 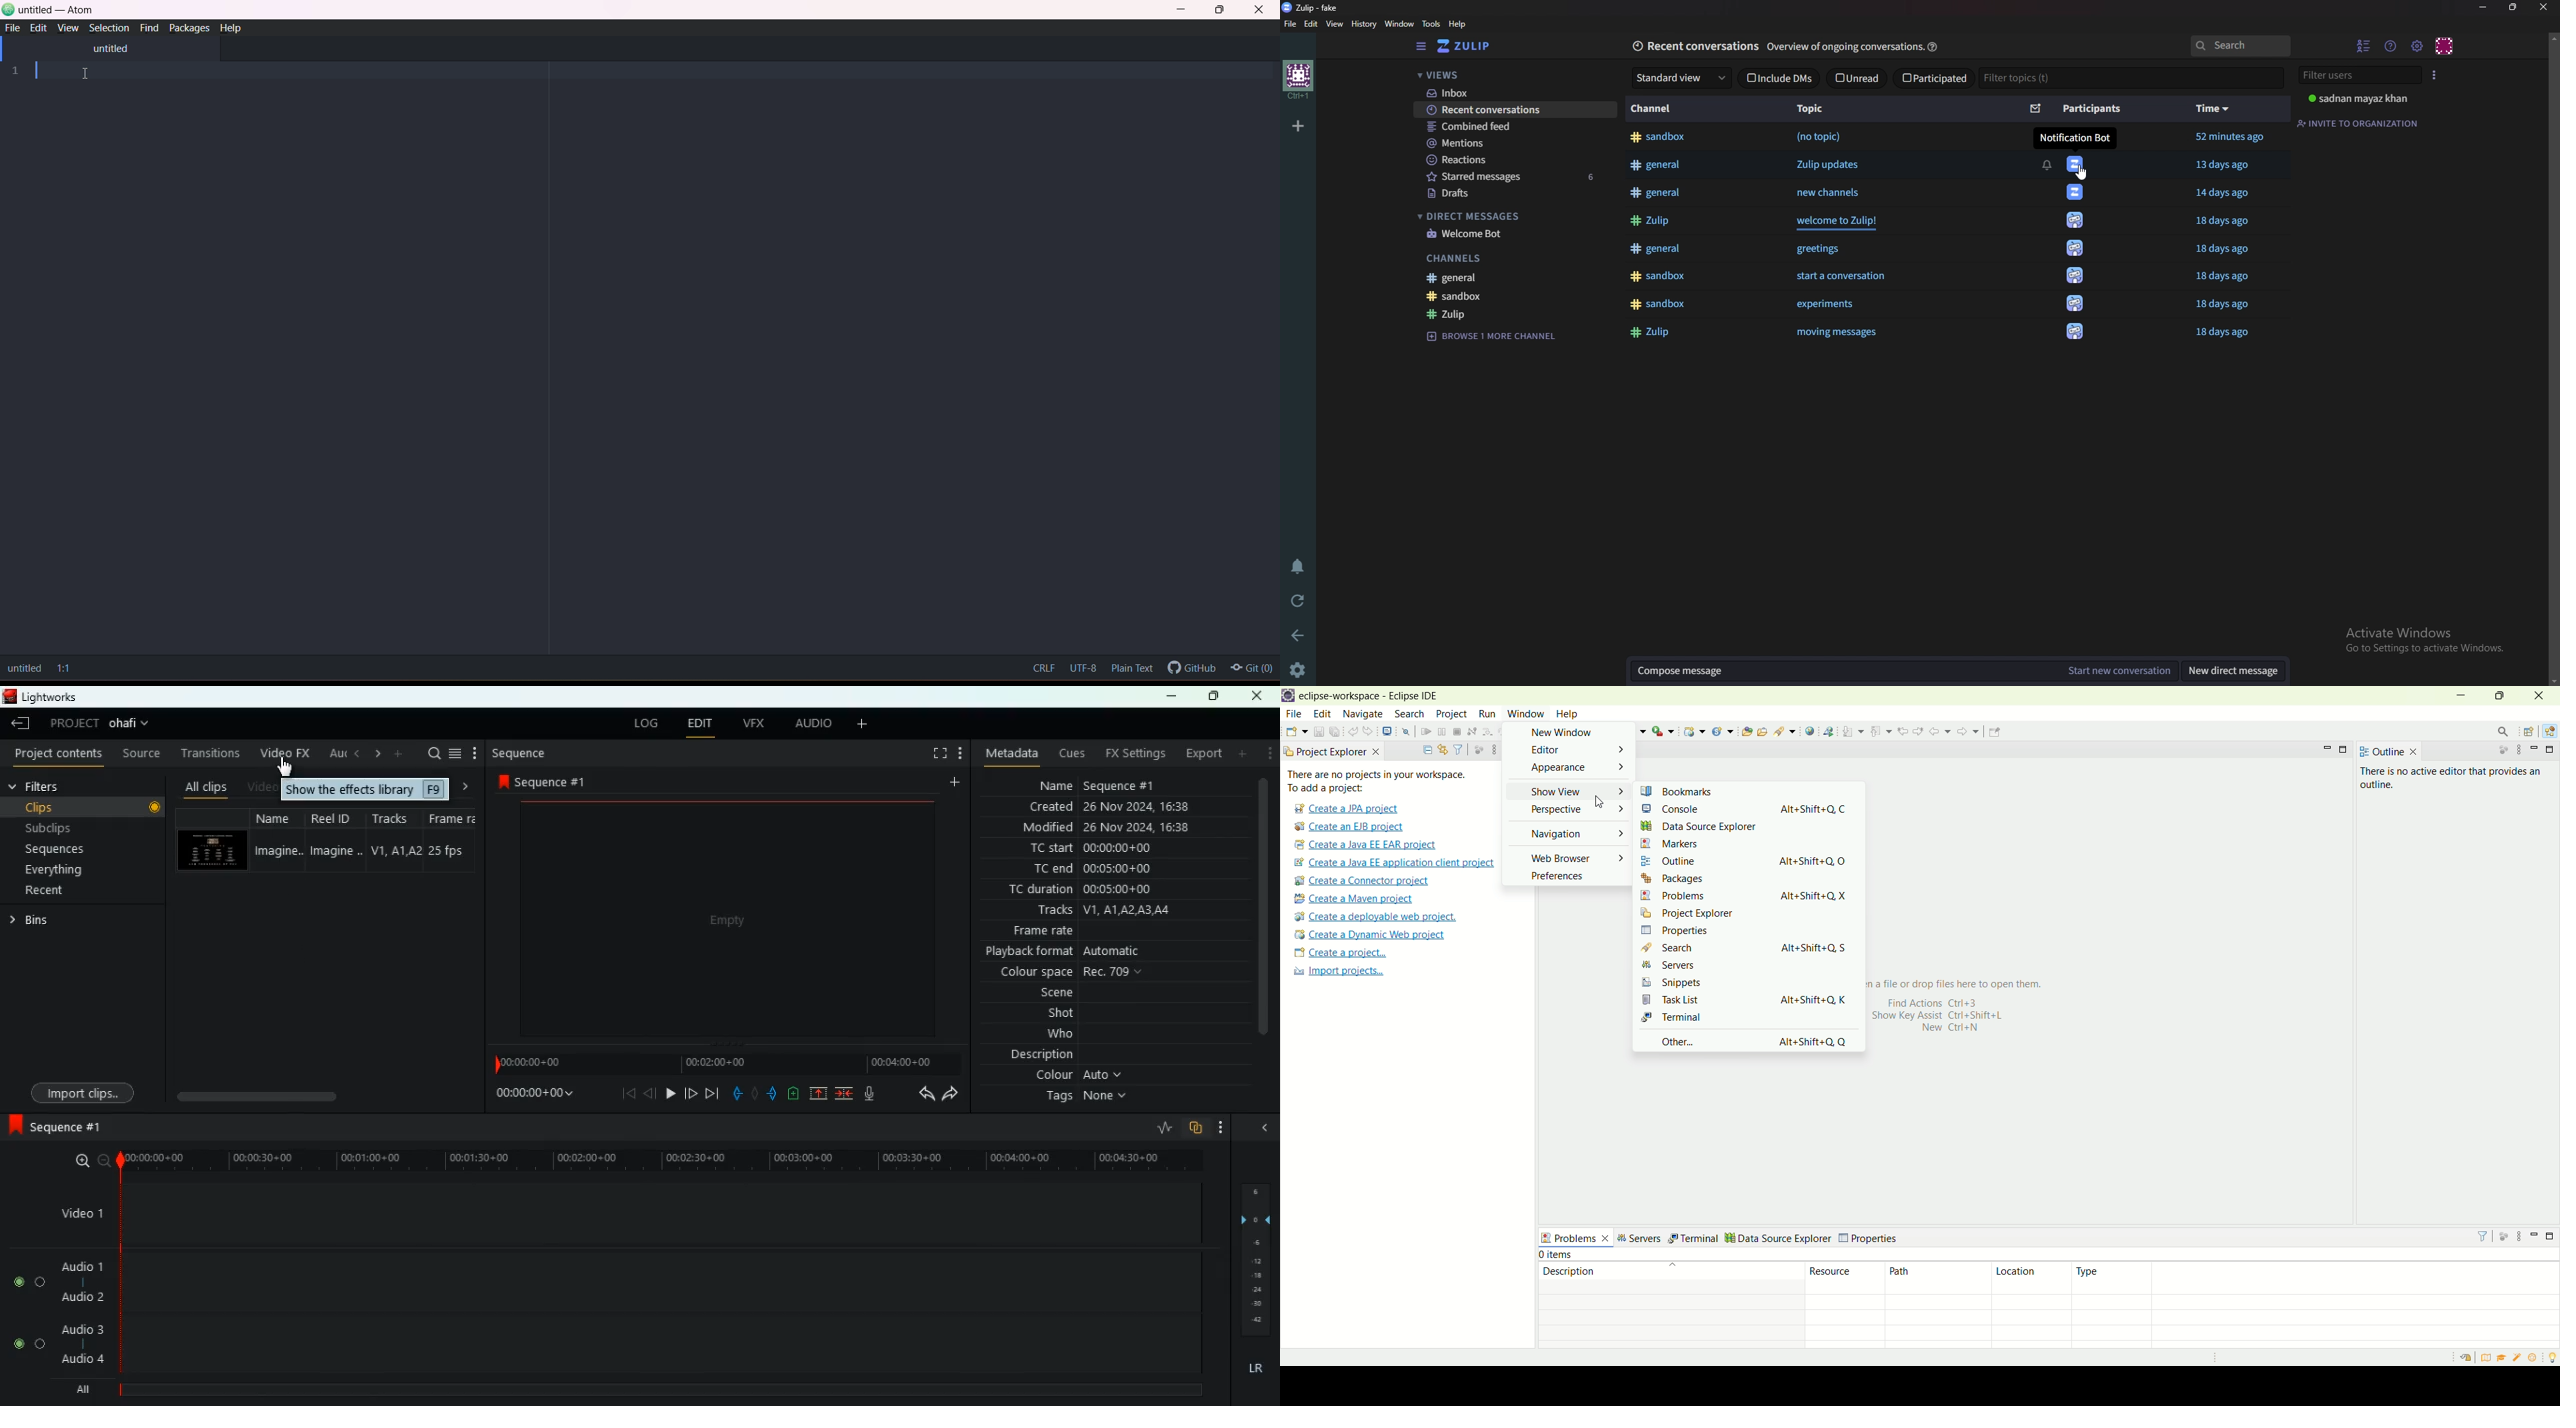 I want to click on tc end, so click(x=1119, y=870).